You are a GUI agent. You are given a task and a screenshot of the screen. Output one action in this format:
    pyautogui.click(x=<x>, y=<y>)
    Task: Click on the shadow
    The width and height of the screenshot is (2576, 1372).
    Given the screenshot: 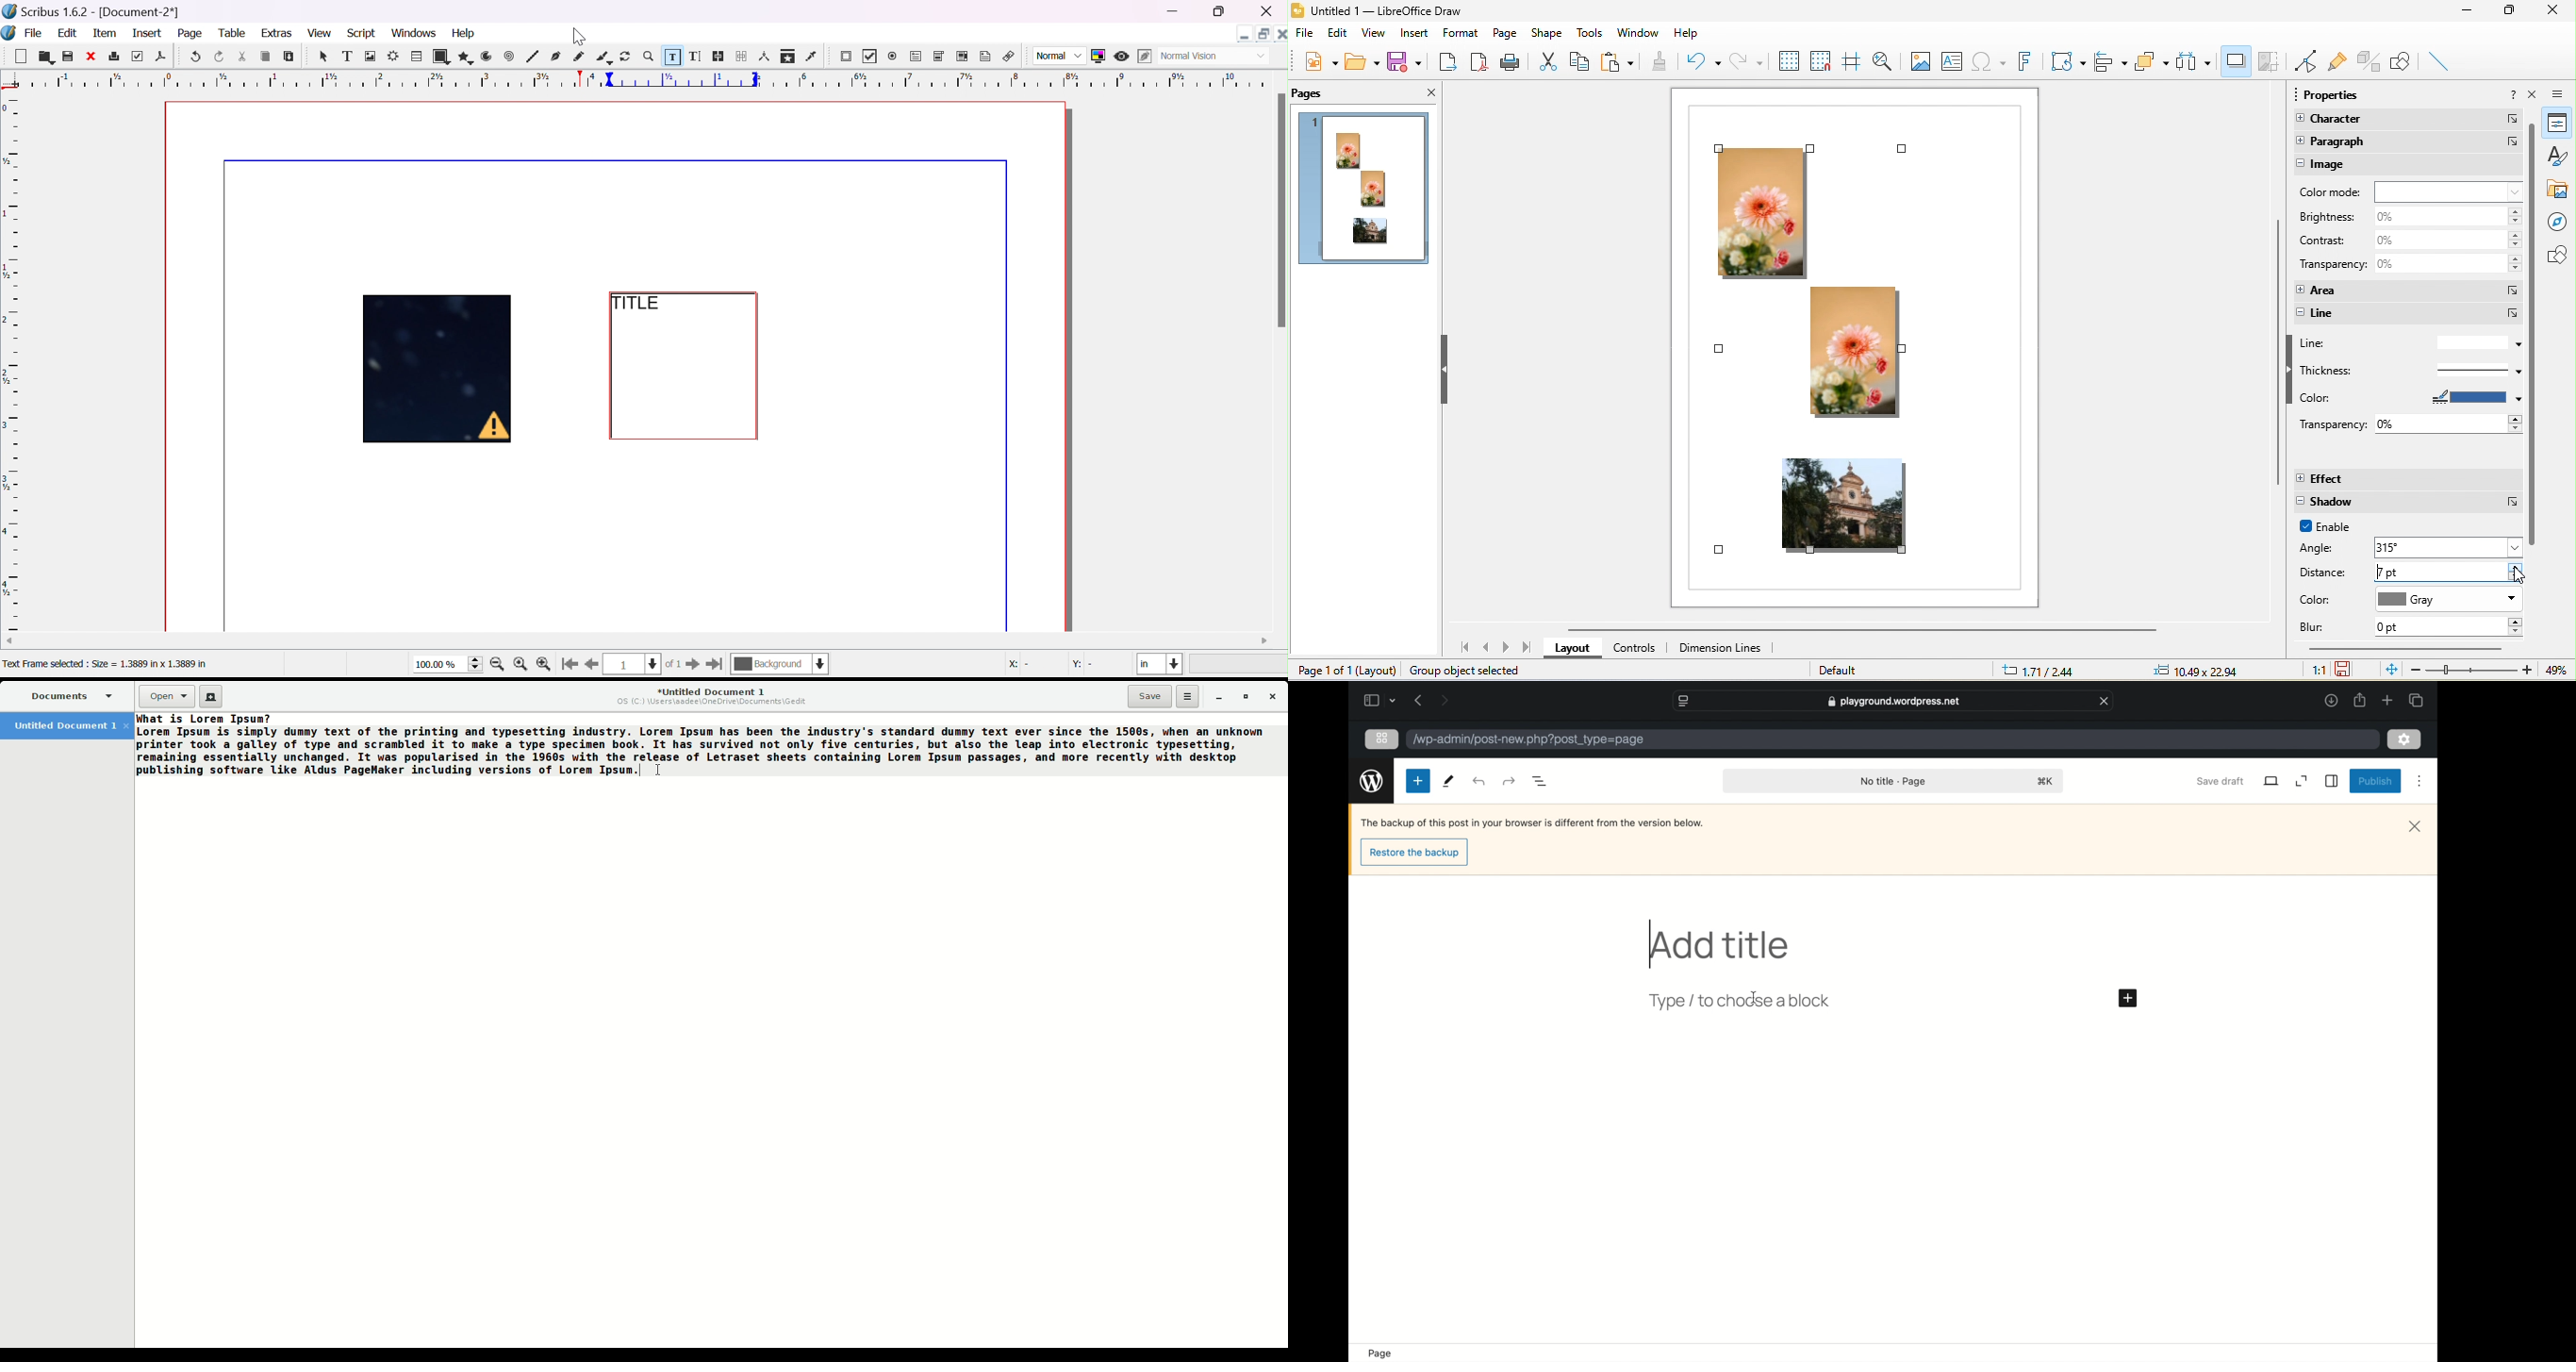 What is the action you would take?
    pyautogui.click(x=2236, y=60)
    